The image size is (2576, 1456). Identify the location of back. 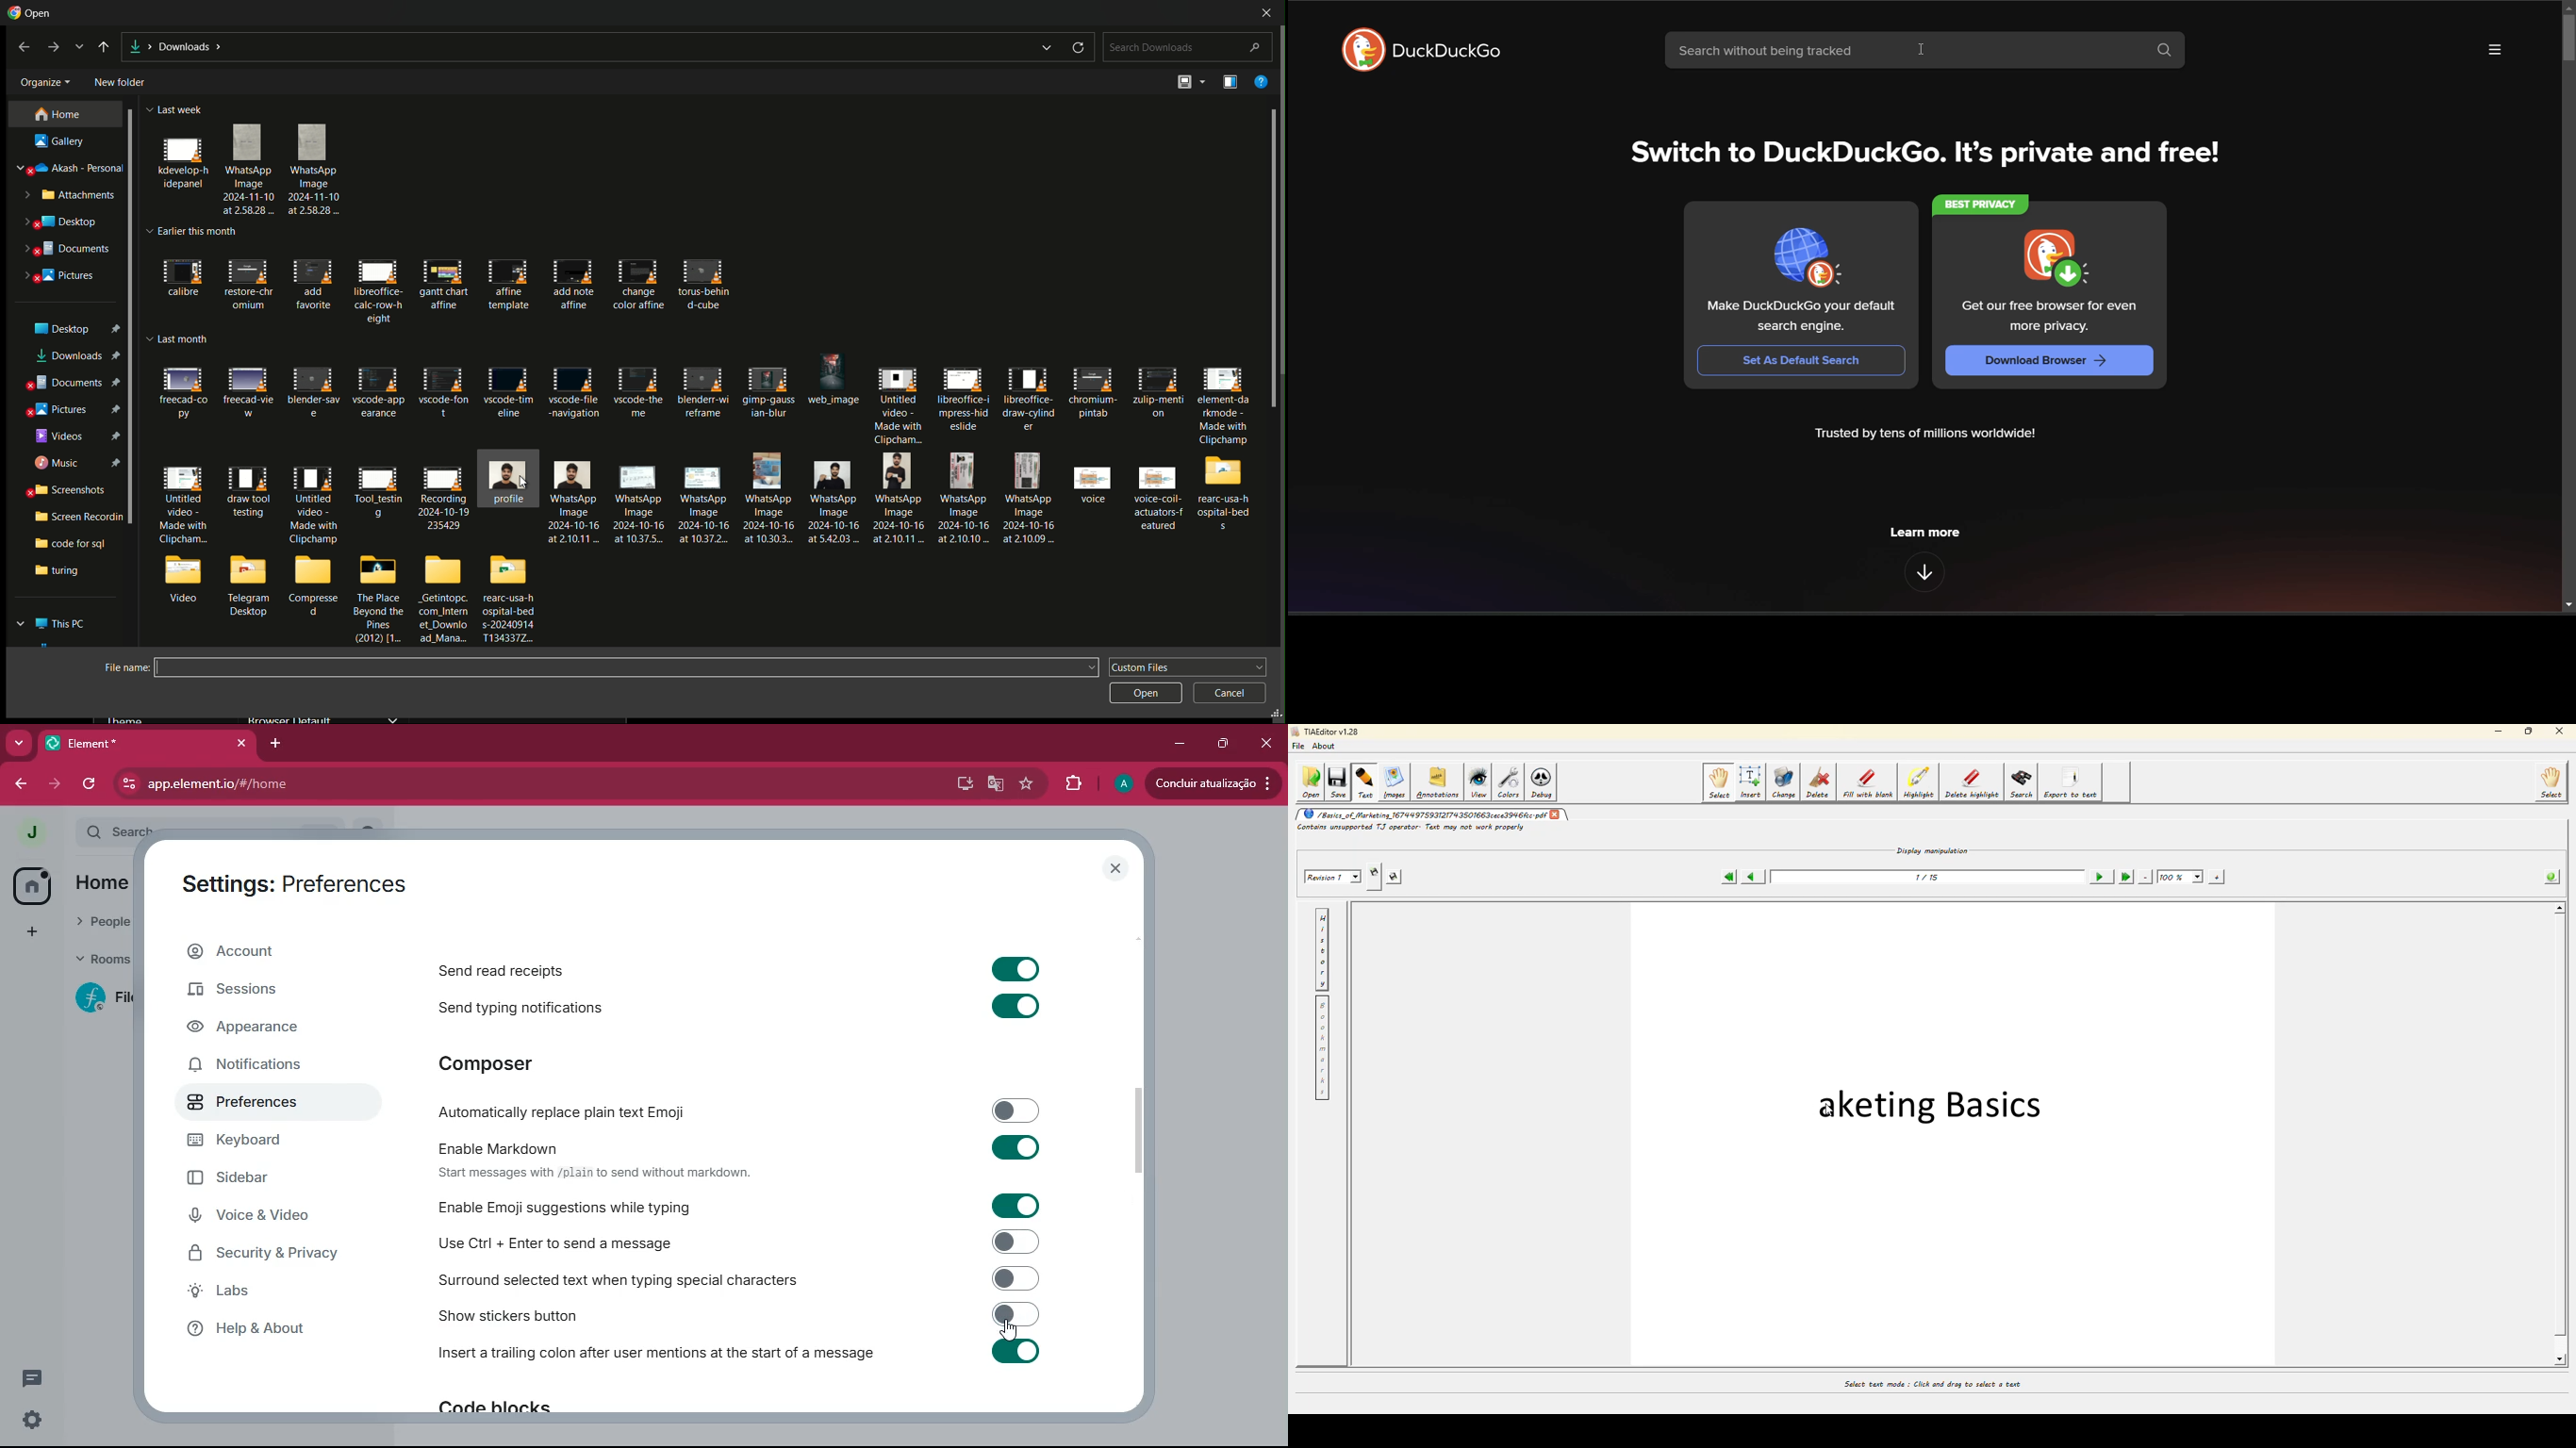
(104, 48).